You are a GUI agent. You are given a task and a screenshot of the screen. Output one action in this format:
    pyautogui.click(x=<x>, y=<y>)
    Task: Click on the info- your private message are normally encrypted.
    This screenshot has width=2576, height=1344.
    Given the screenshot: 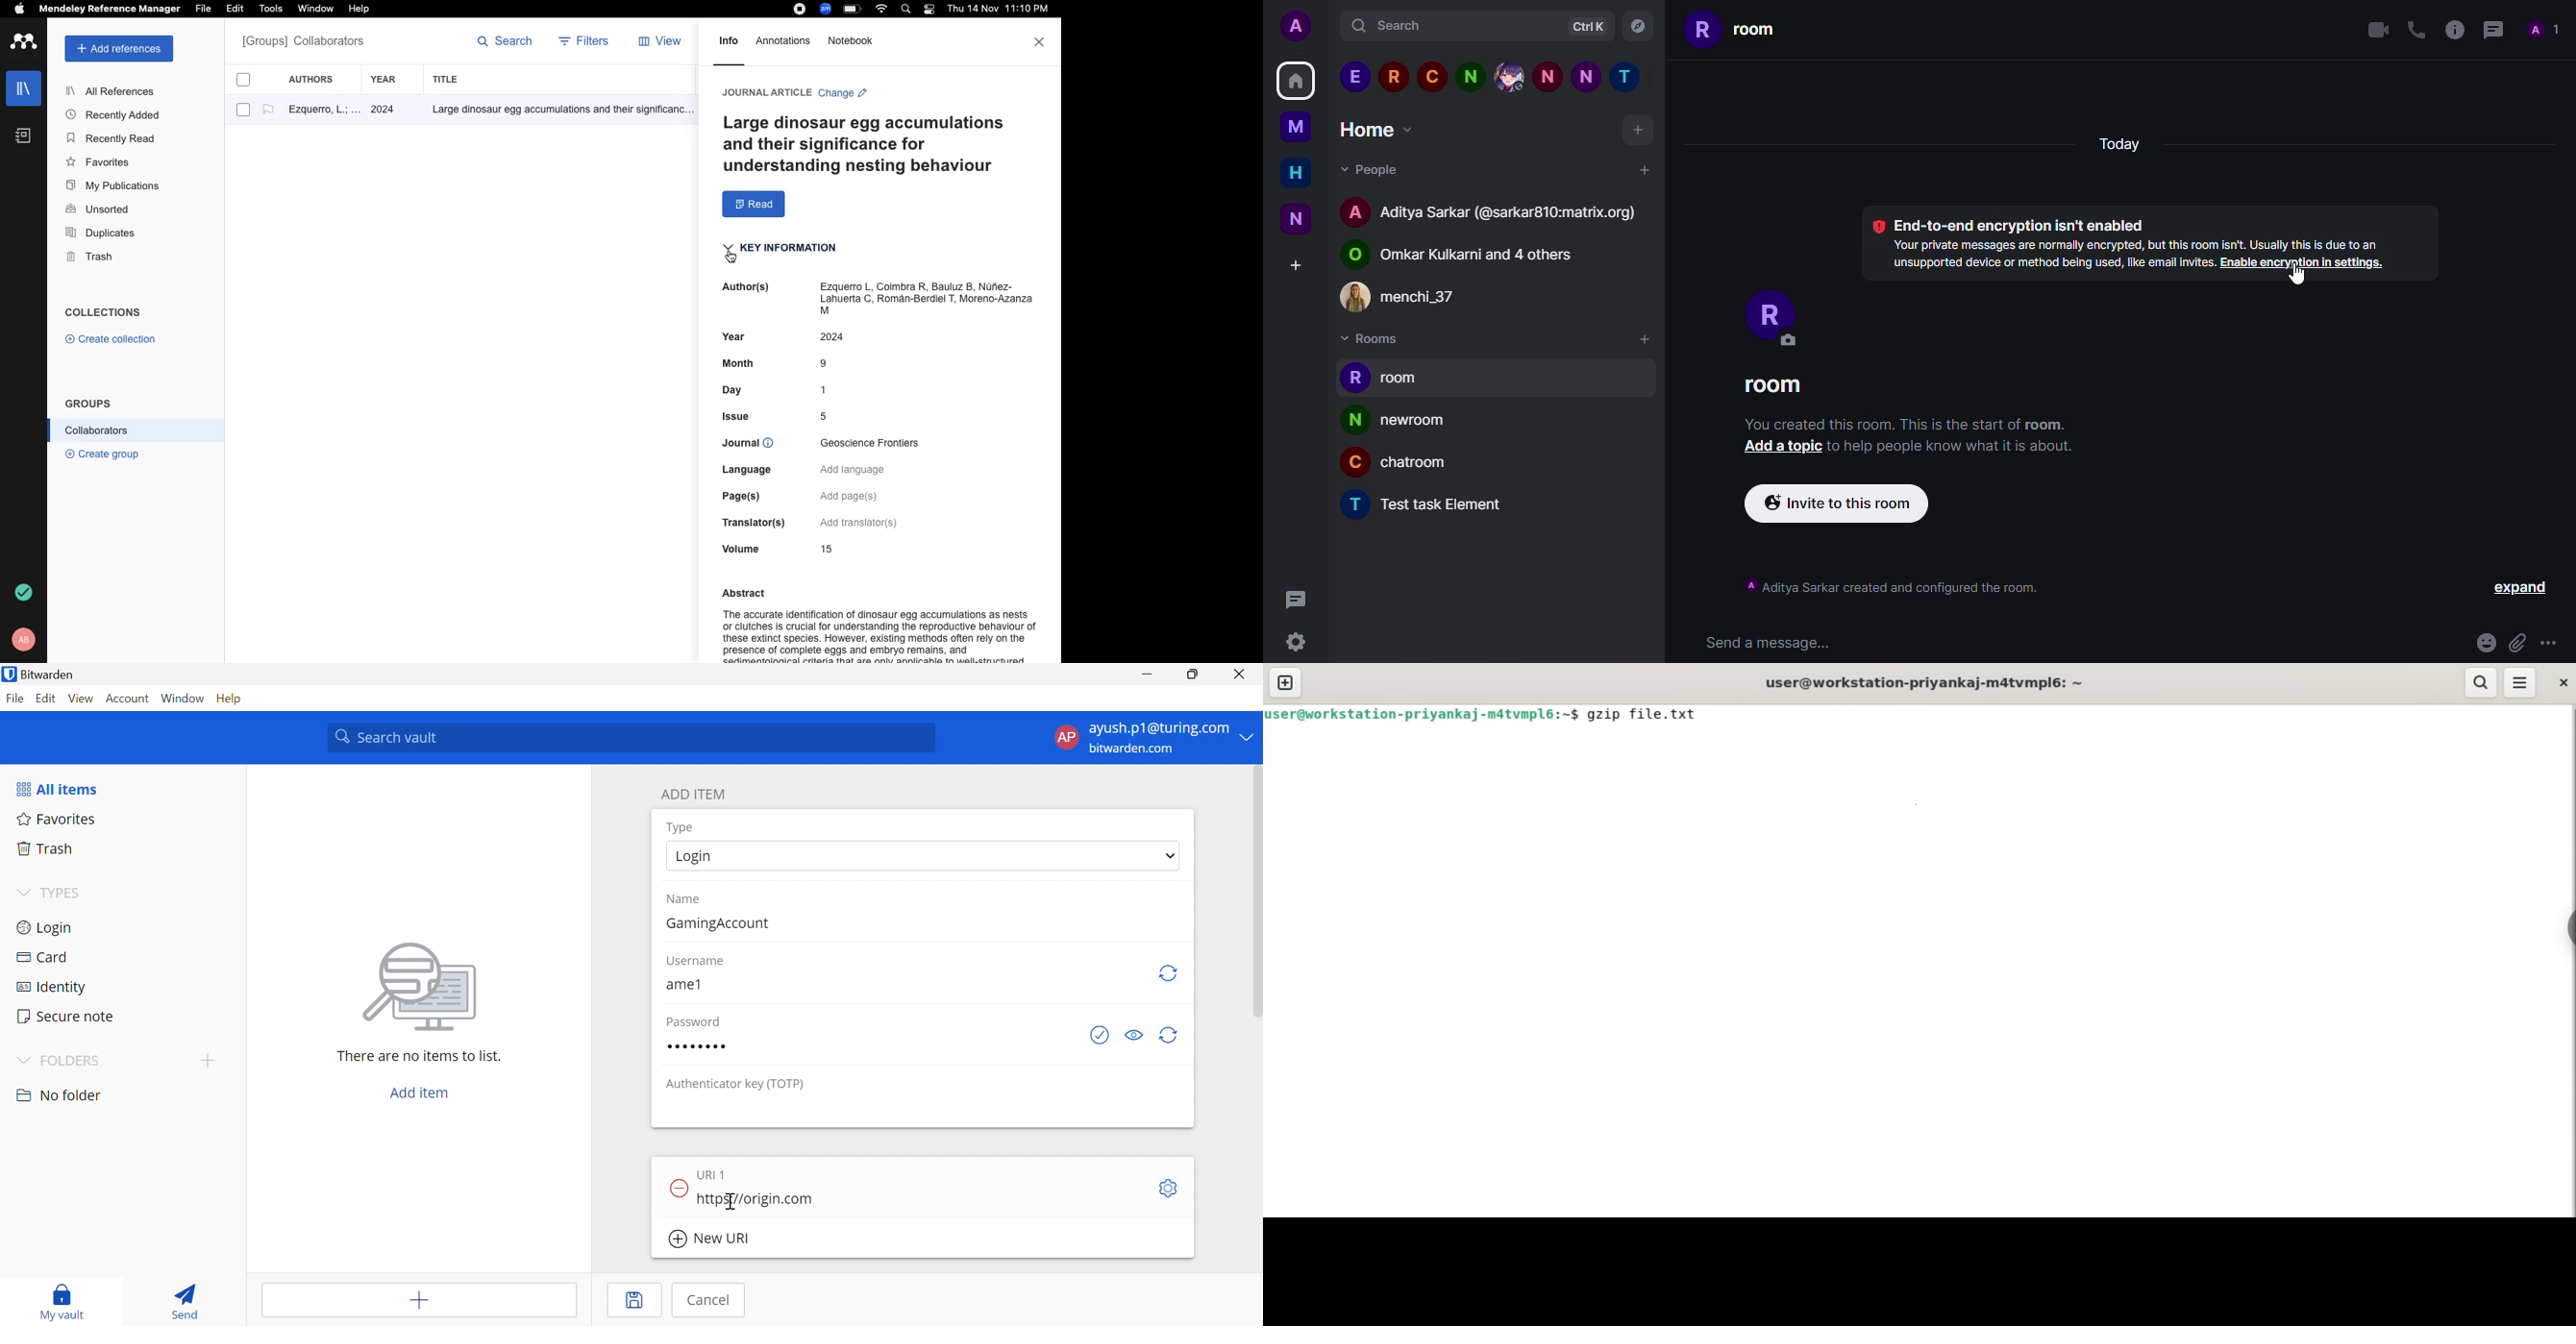 What is the action you would take?
    pyautogui.click(x=2134, y=244)
    